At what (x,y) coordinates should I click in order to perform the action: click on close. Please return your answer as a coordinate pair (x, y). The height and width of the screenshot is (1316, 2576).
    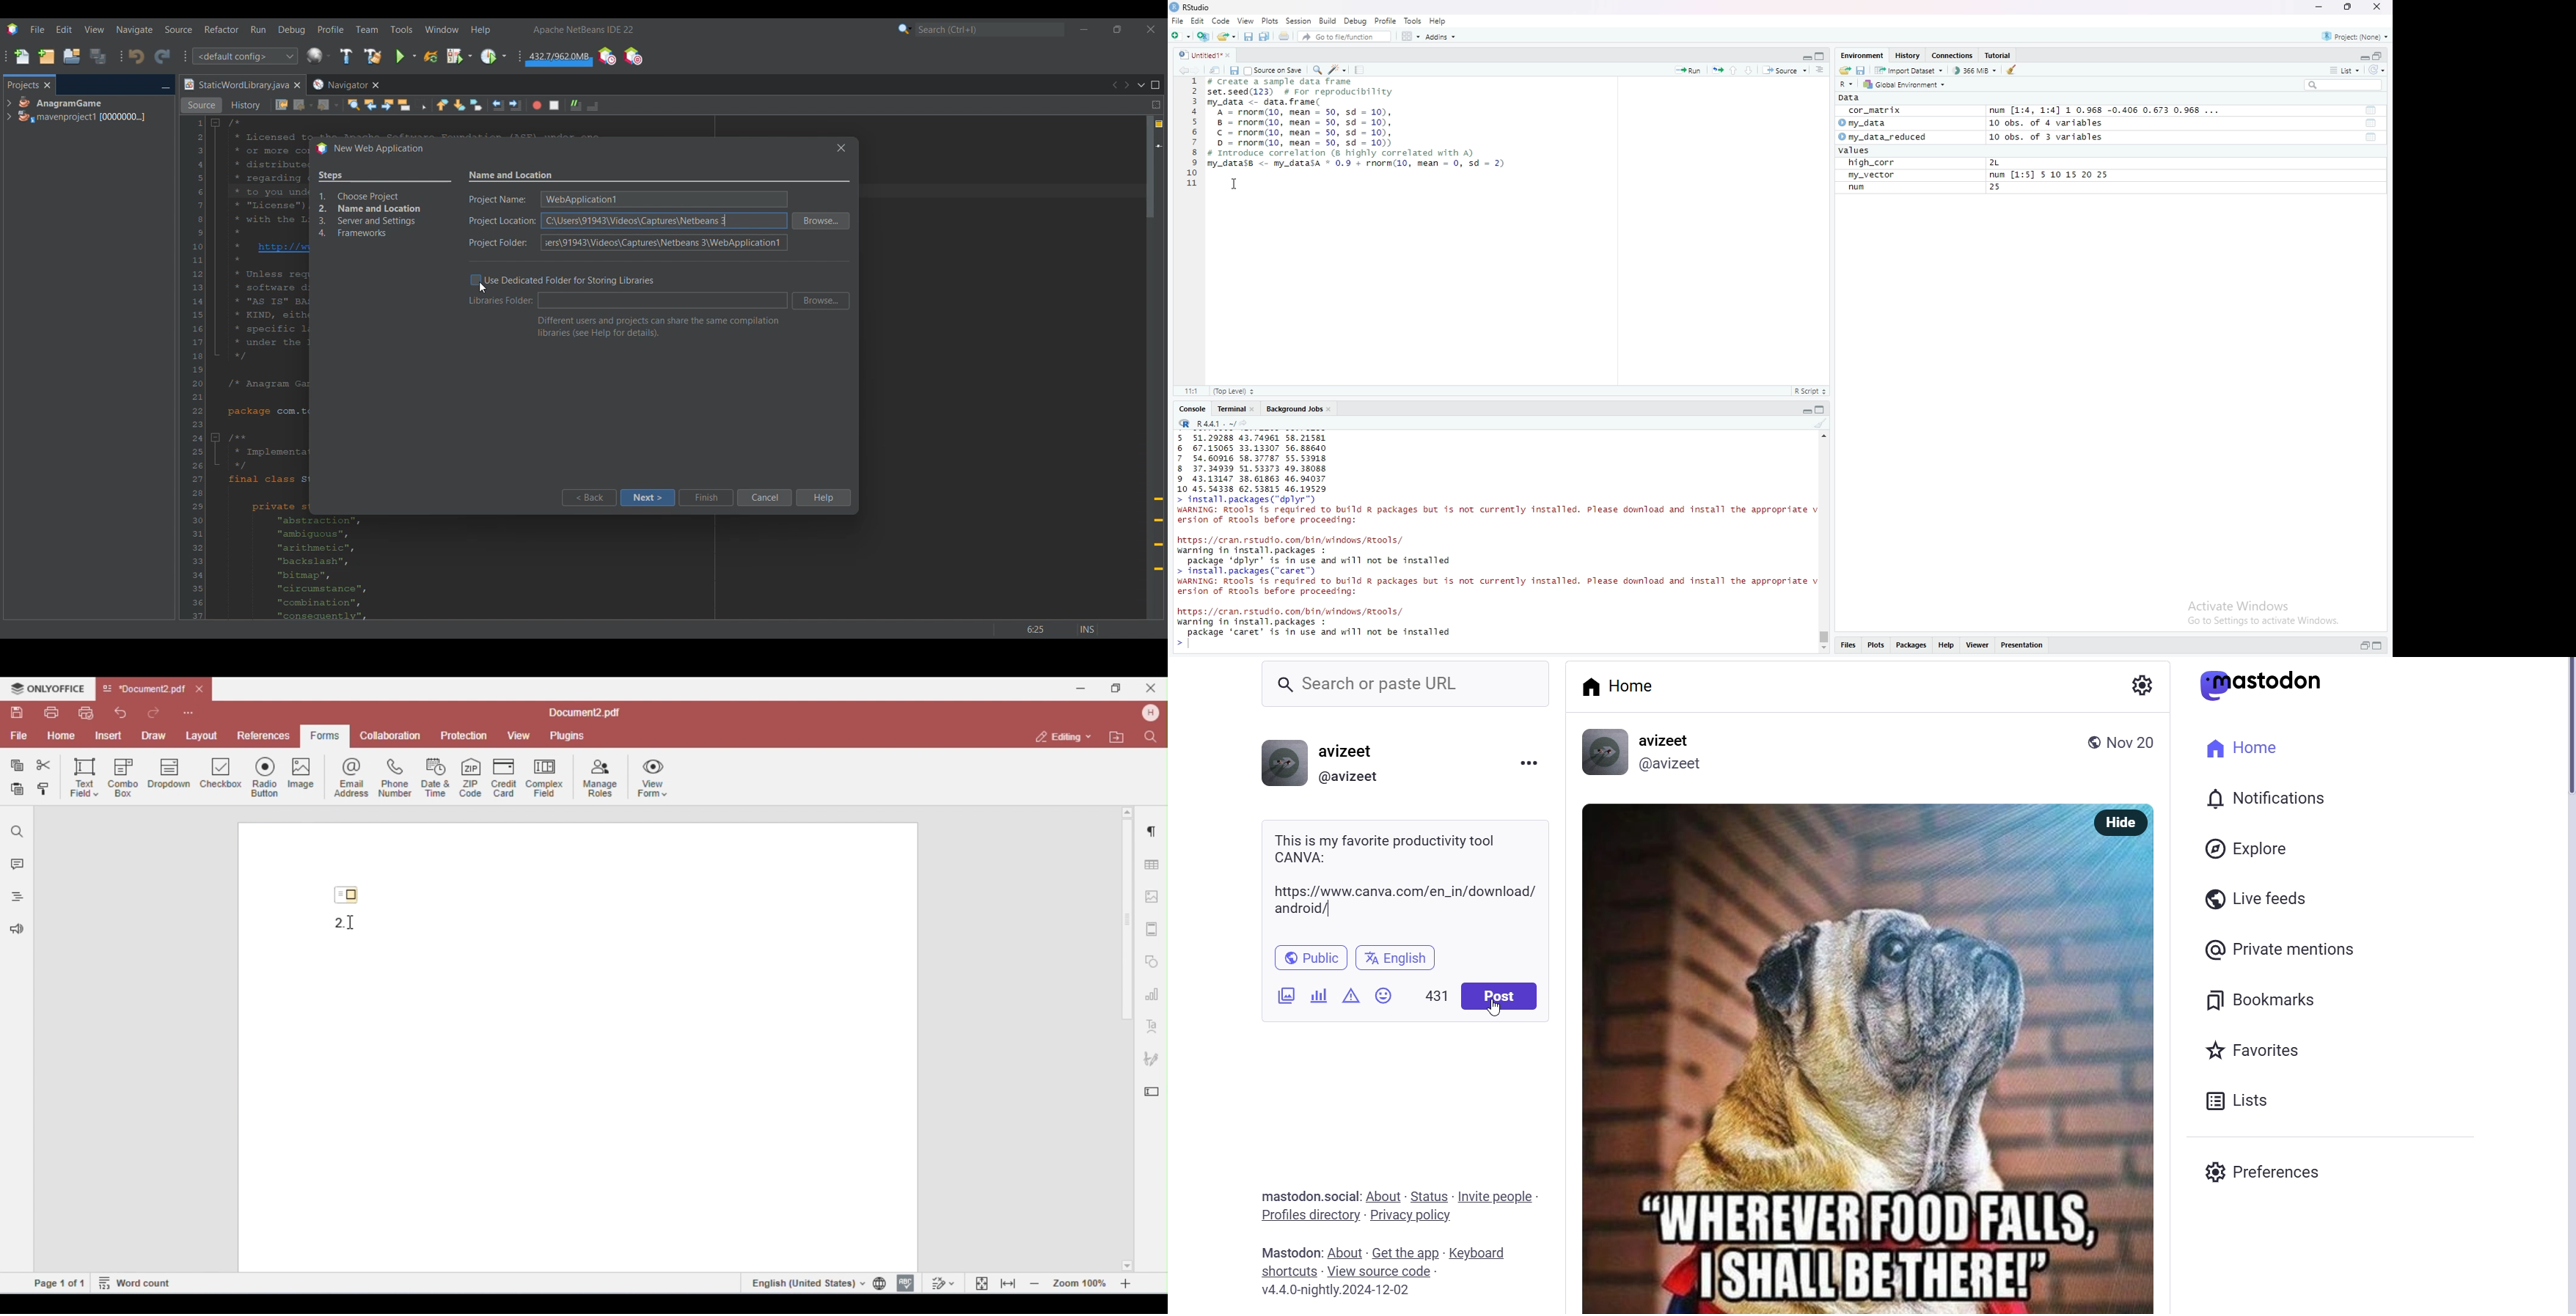
    Looking at the image, I should click on (2377, 6).